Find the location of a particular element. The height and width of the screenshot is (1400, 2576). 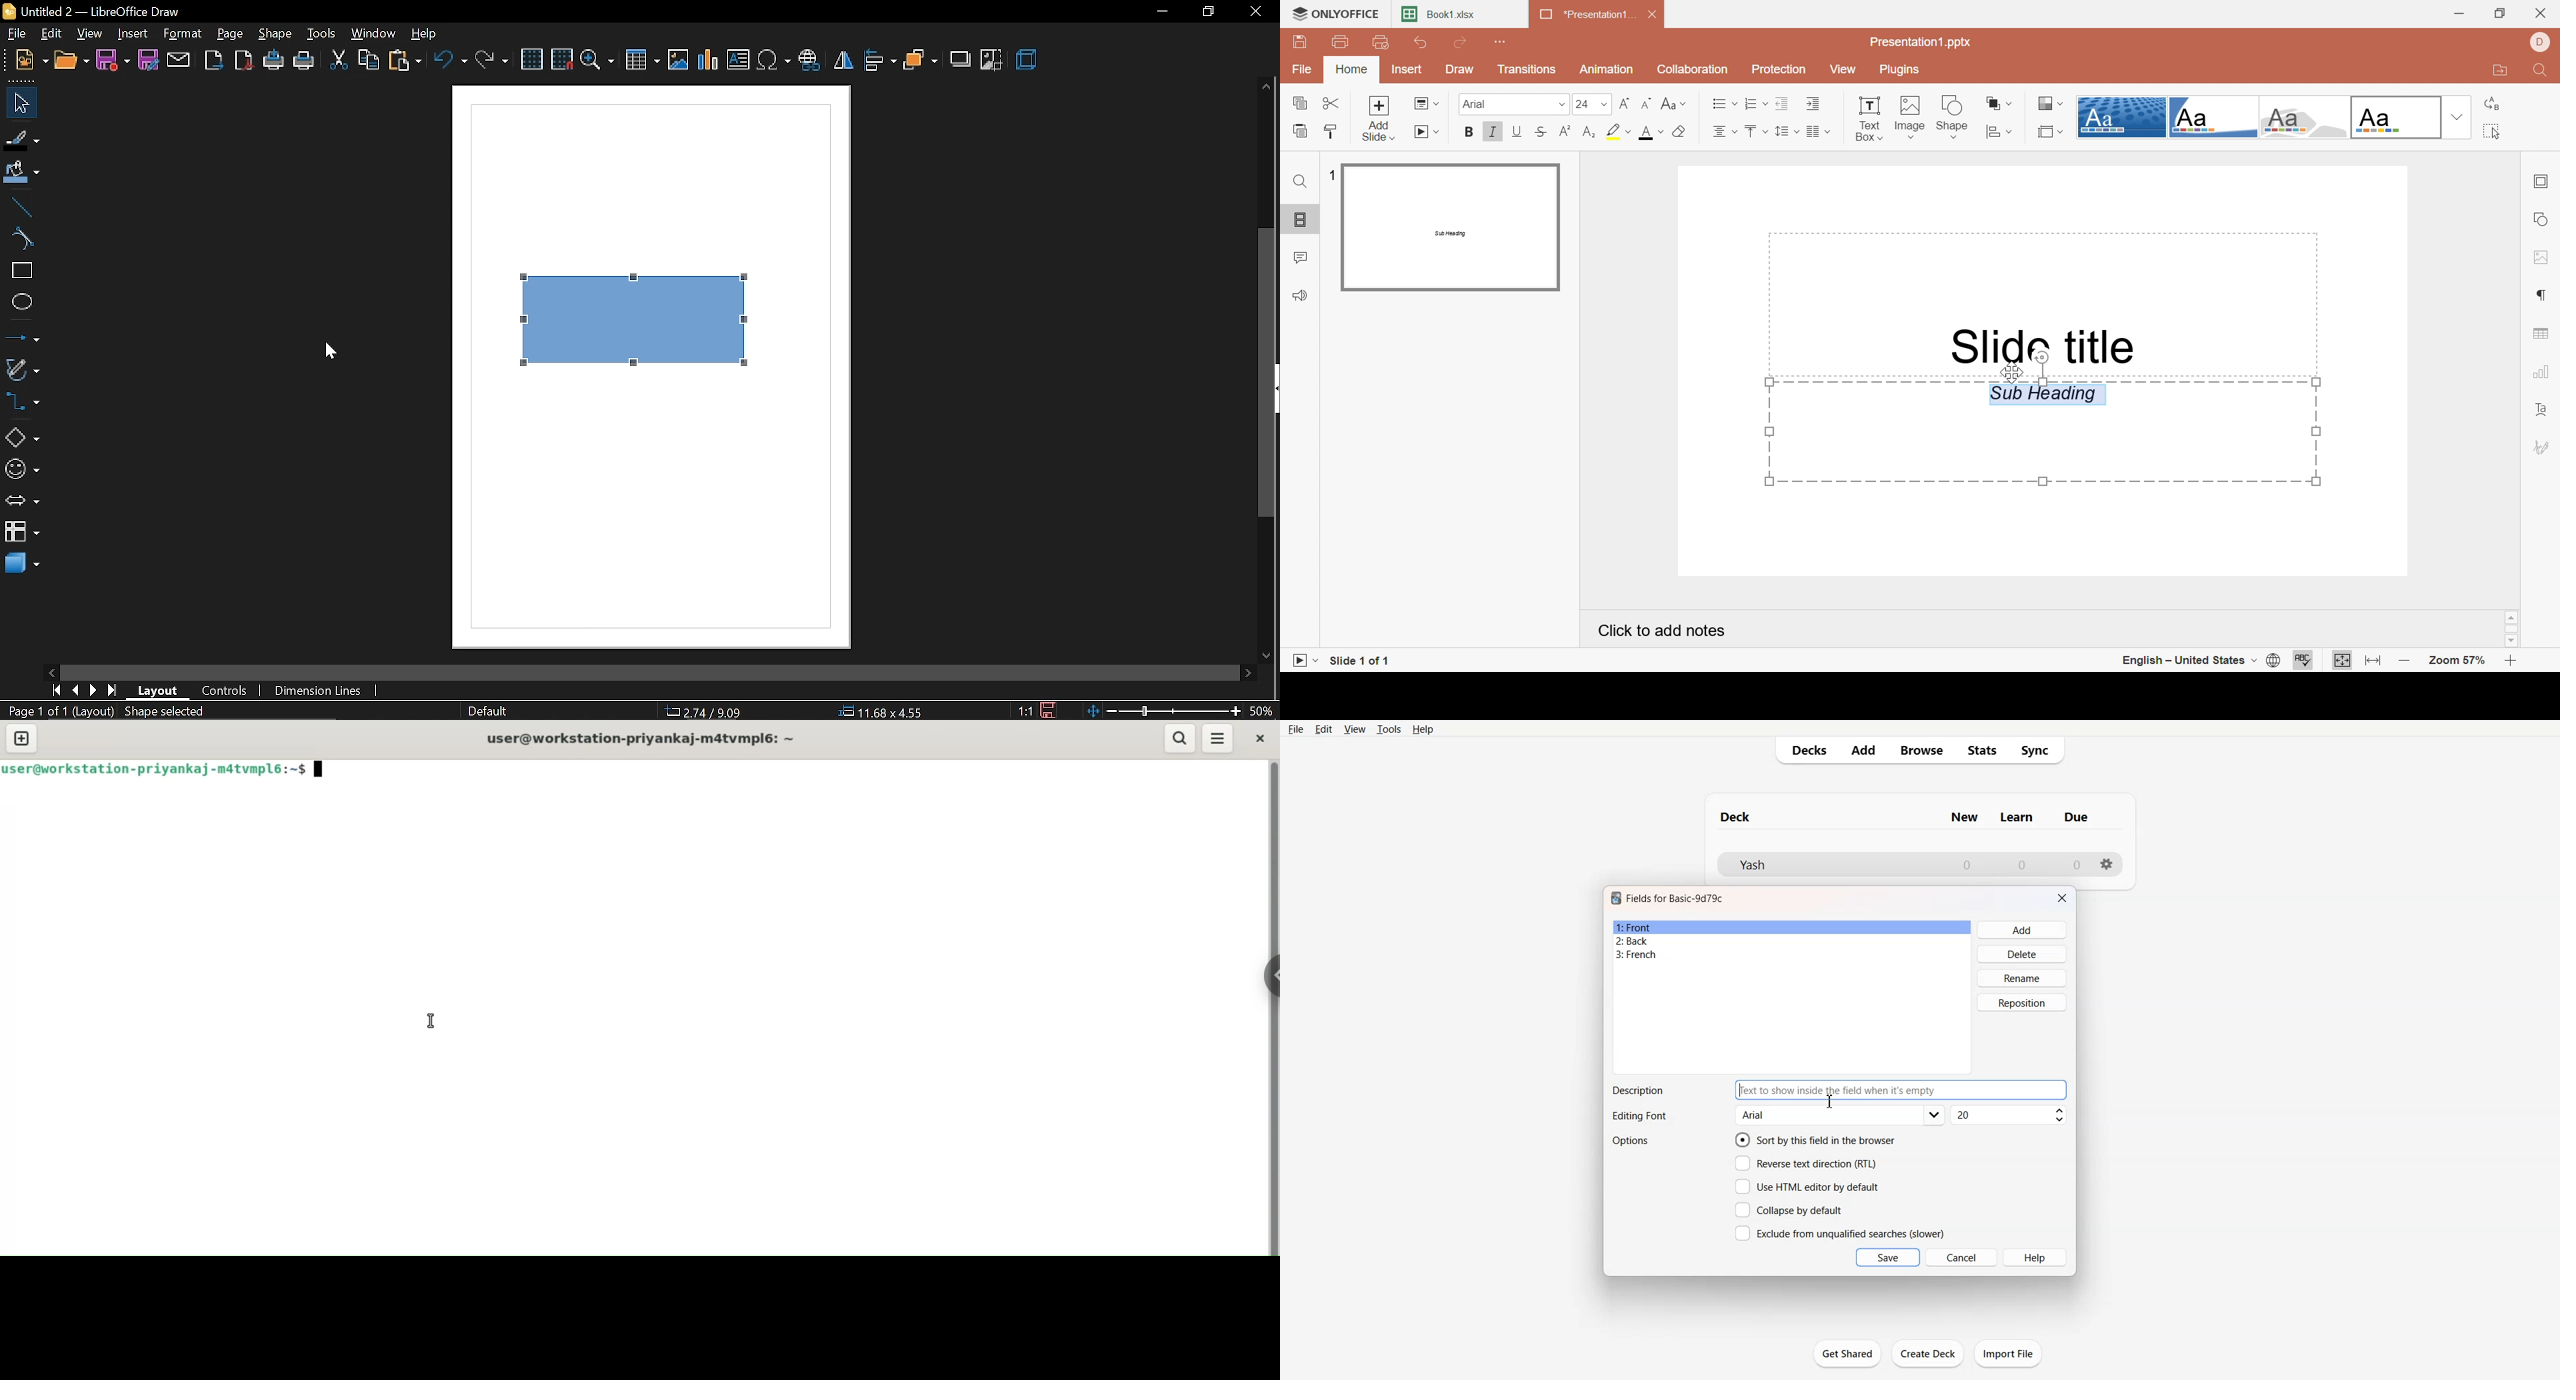

Minimize is located at coordinates (2457, 13).